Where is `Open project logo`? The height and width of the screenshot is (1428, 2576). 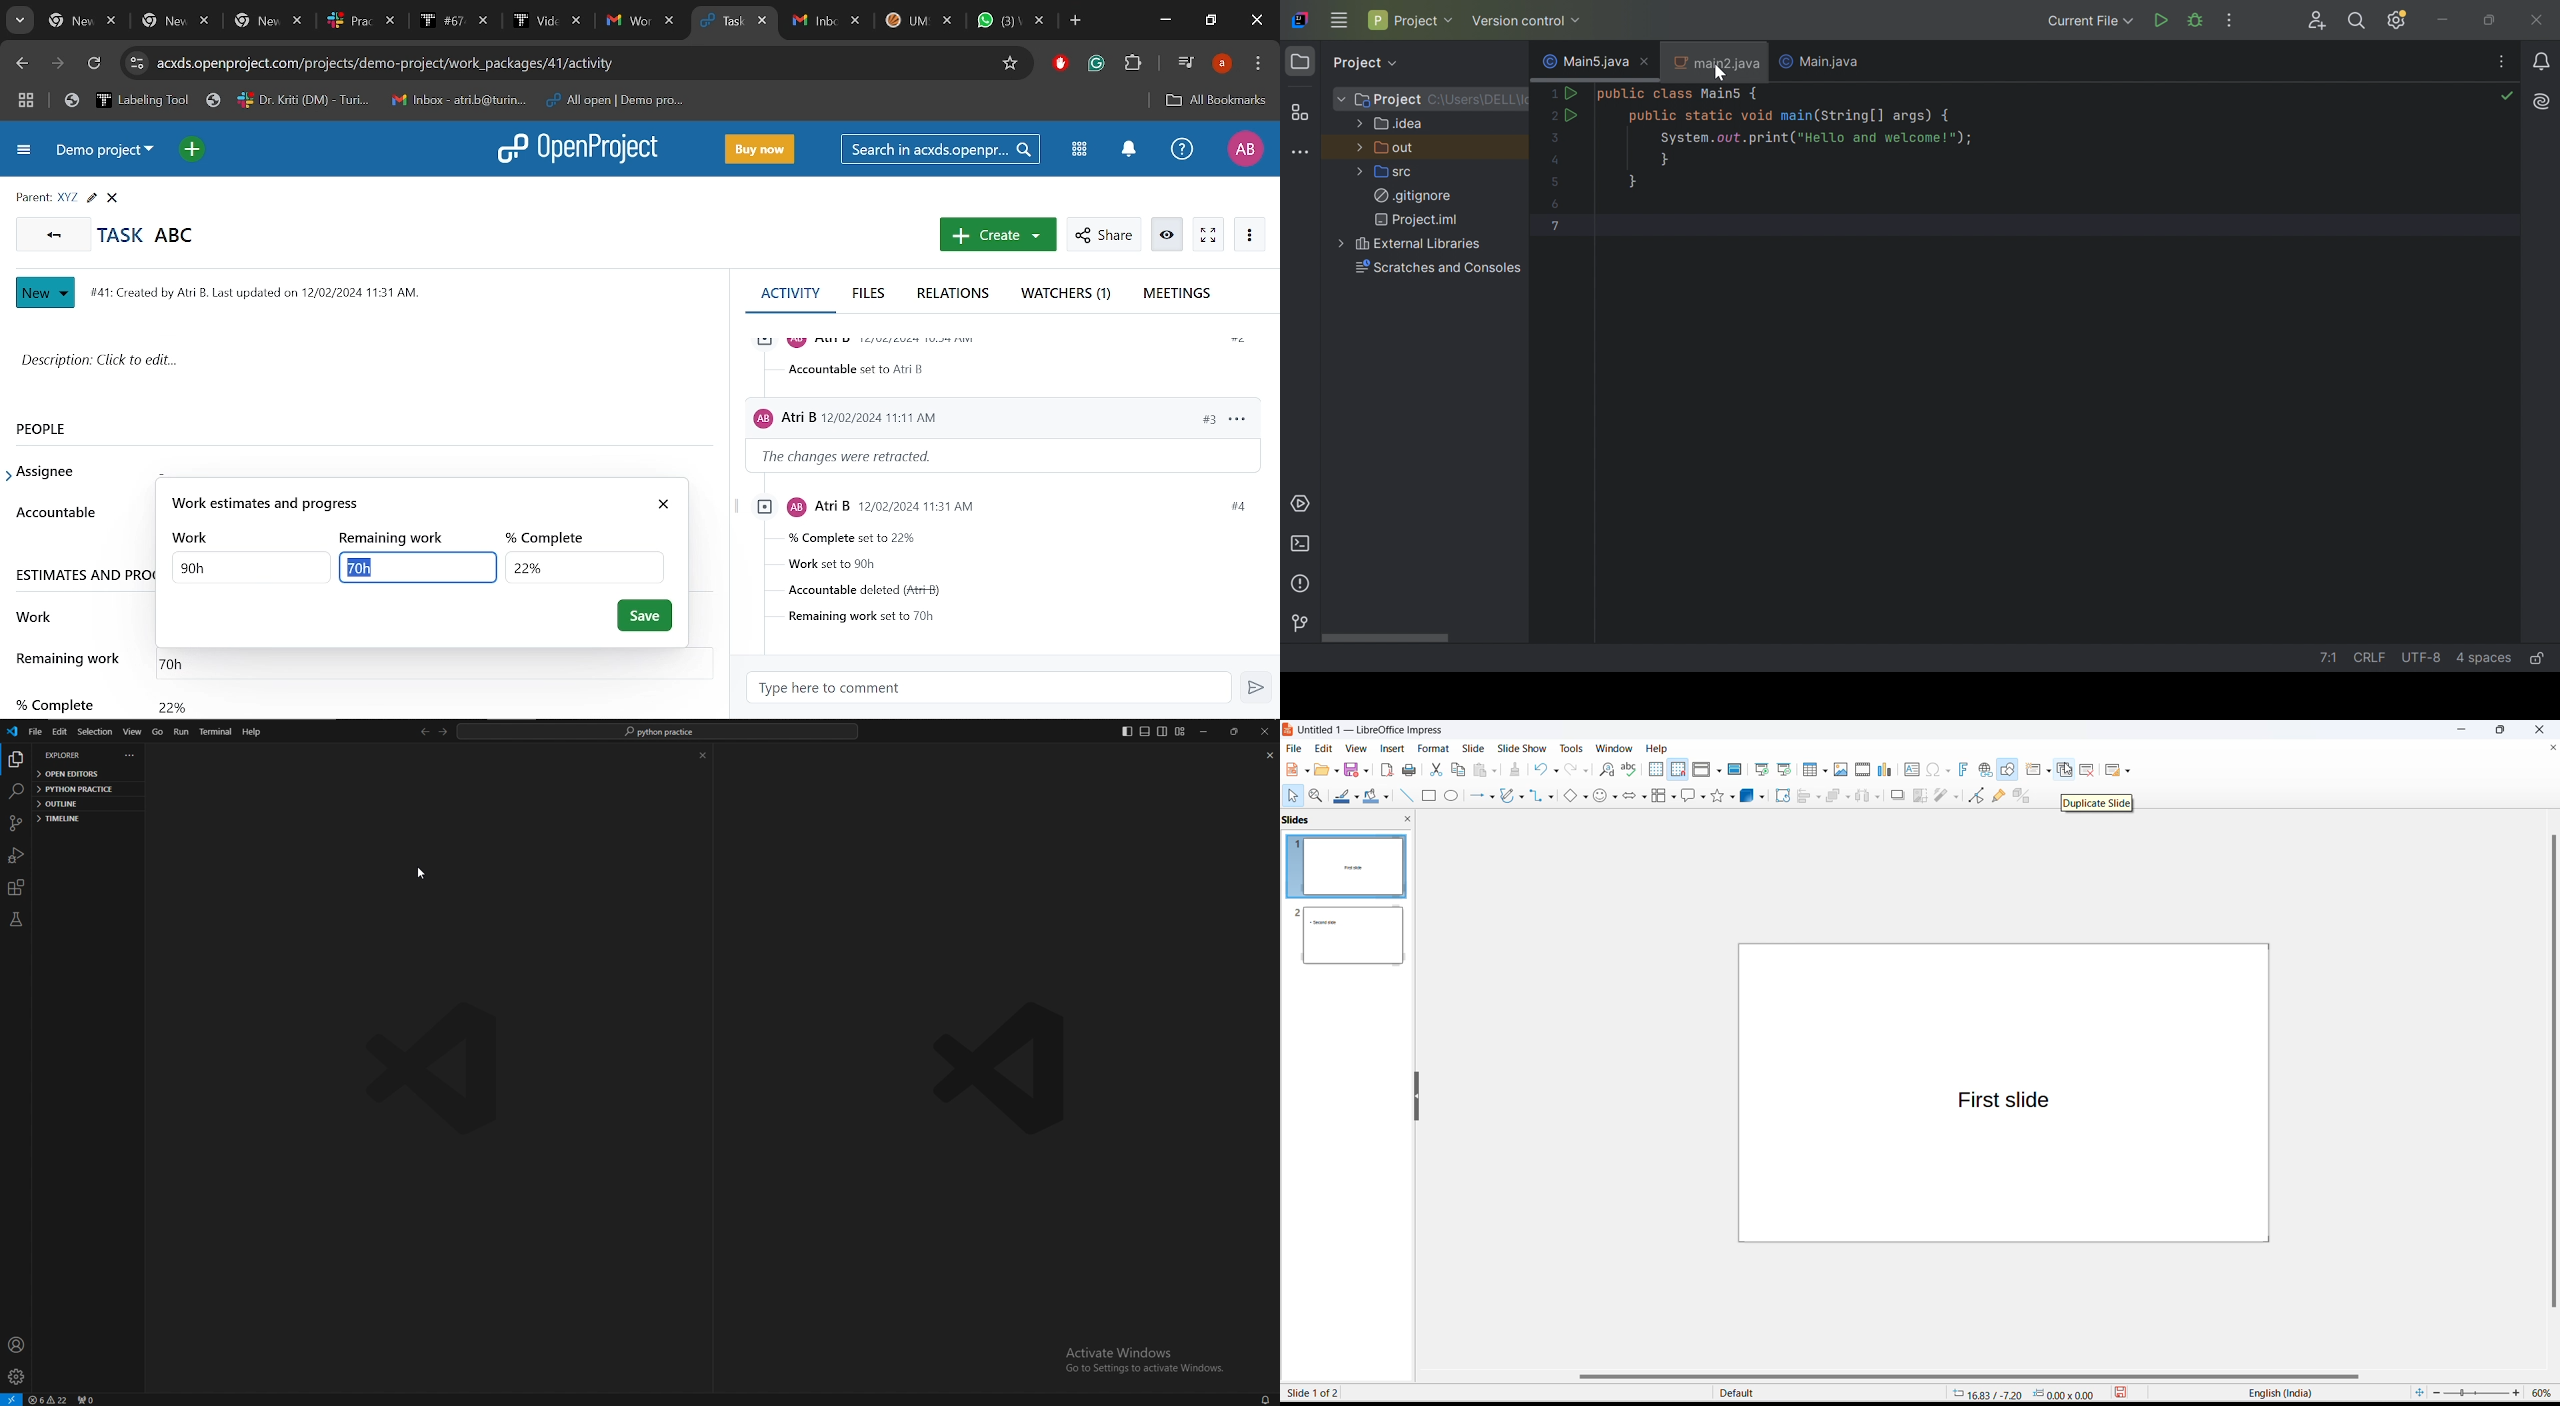
Open project logo is located at coordinates (584, 150).